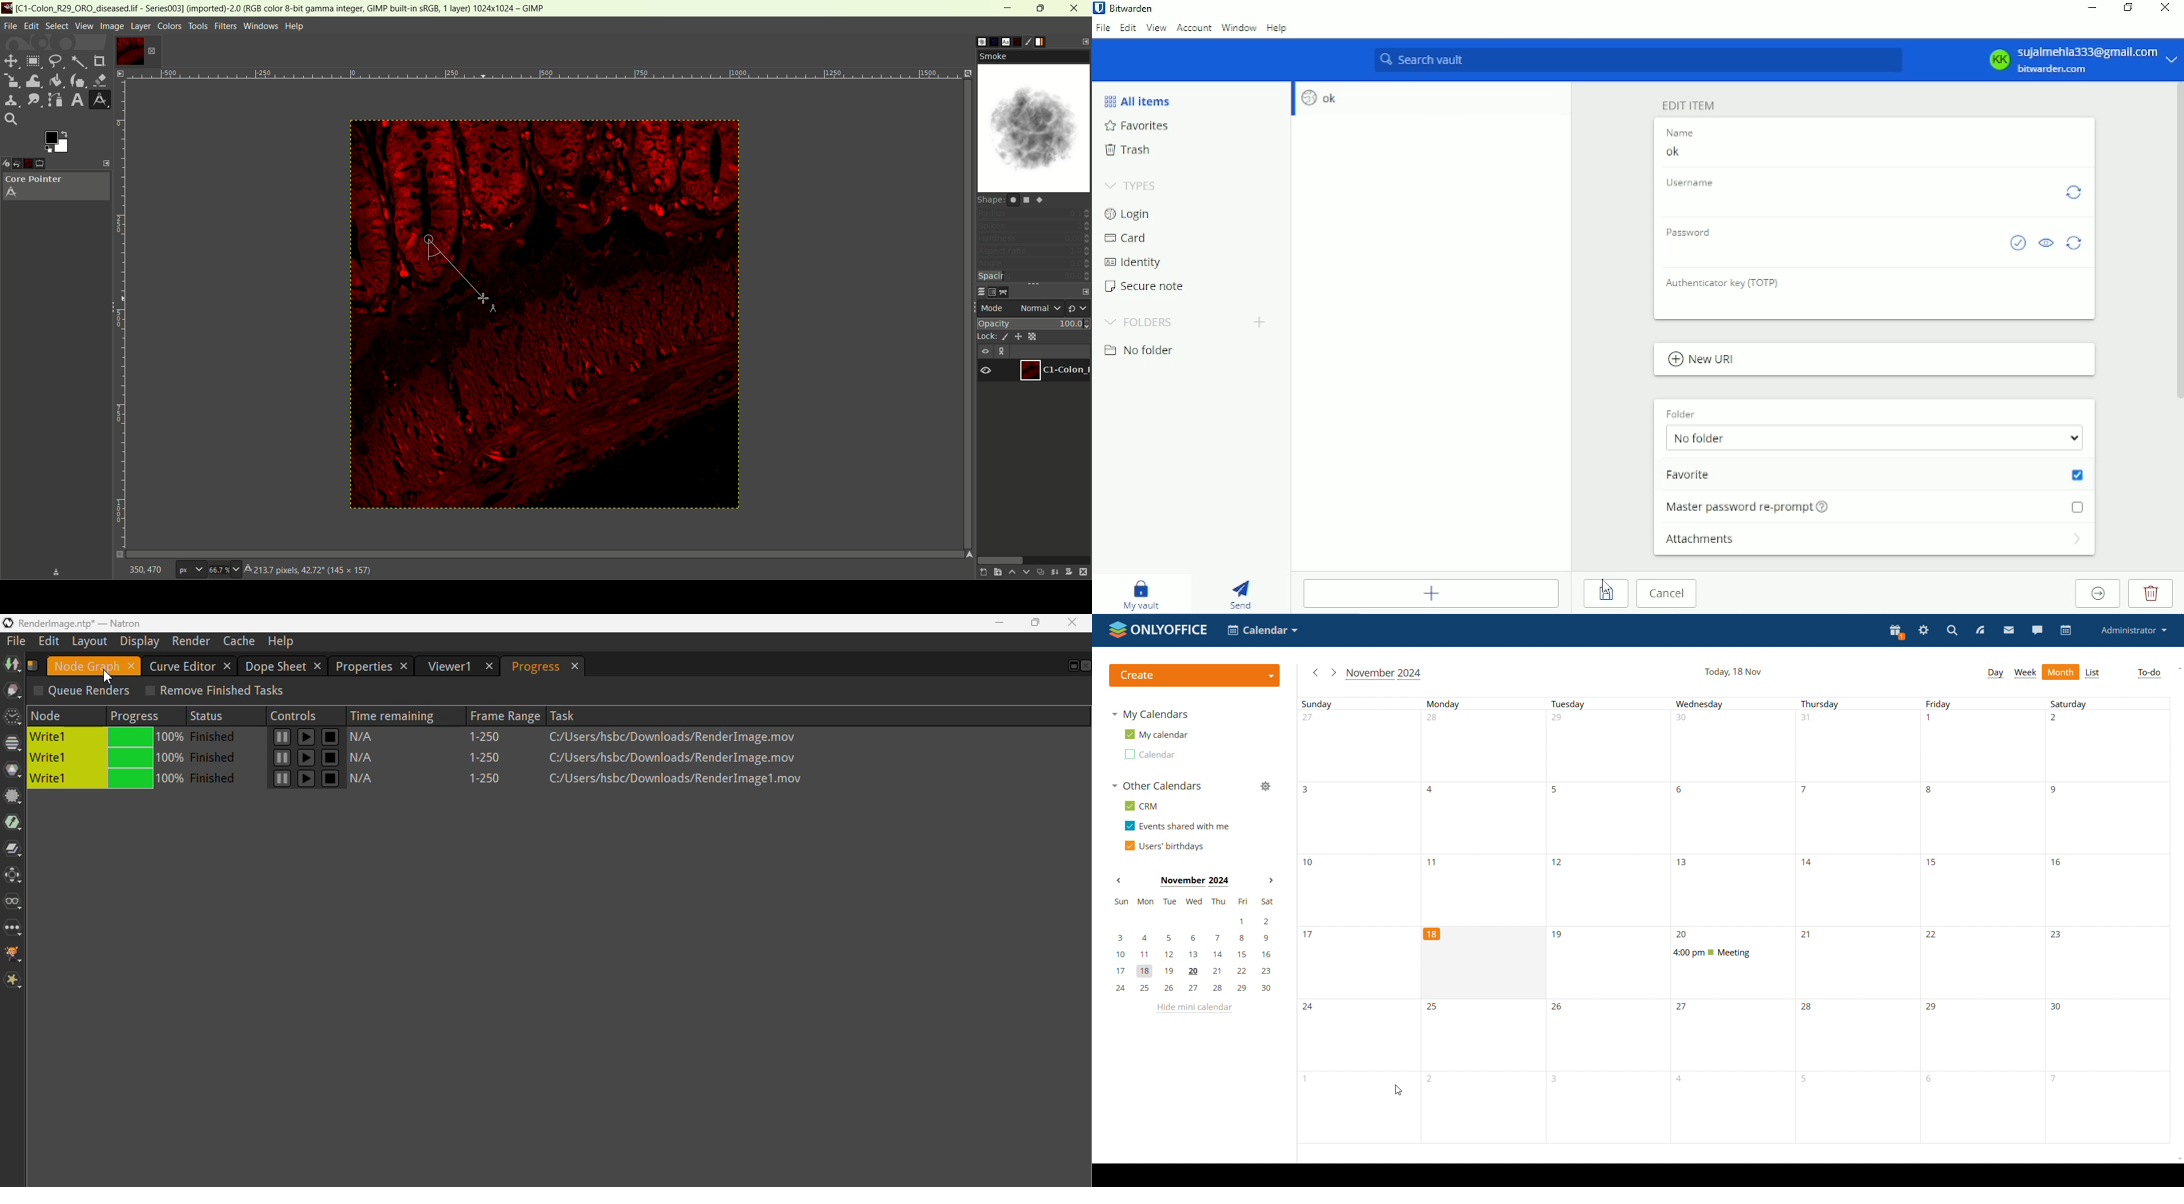 The width and height of the screenshot is (2184, 1204). Describe the element at coordinates (1035, 322) in the screenshot. I see `opacity` at that location.